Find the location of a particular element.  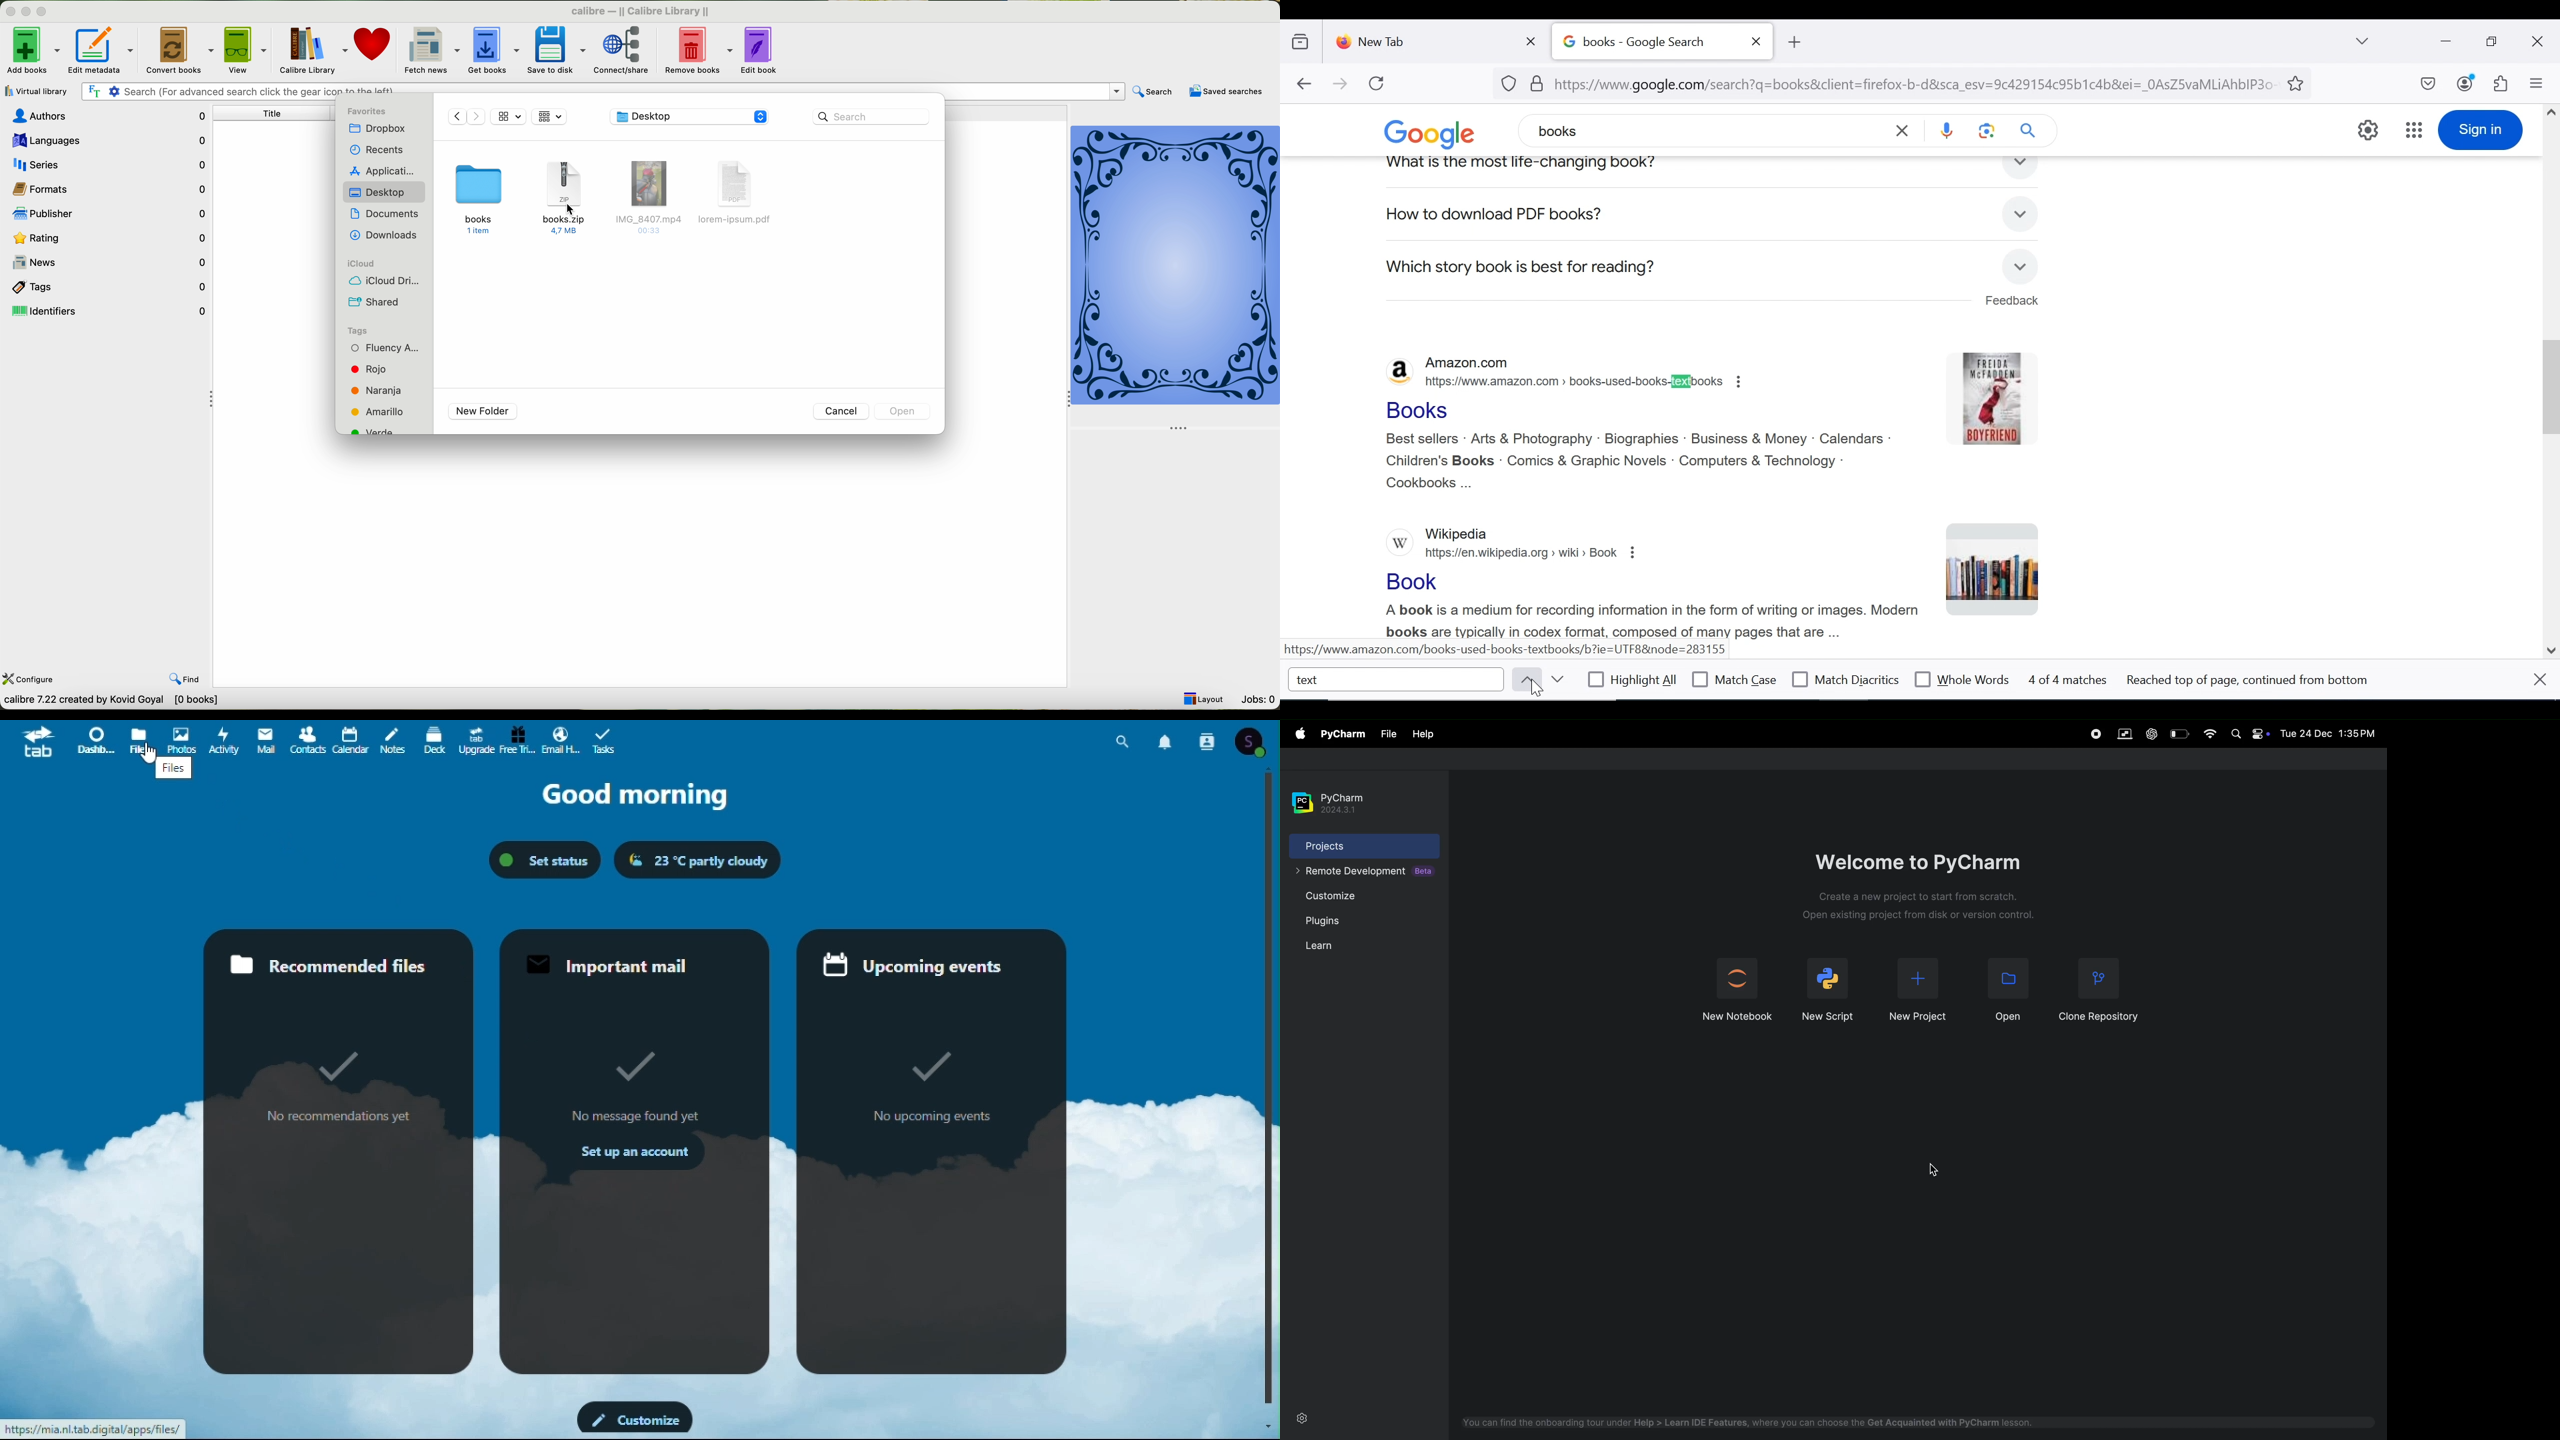

which story book is best for reading is located at coordinates (1521, 268).